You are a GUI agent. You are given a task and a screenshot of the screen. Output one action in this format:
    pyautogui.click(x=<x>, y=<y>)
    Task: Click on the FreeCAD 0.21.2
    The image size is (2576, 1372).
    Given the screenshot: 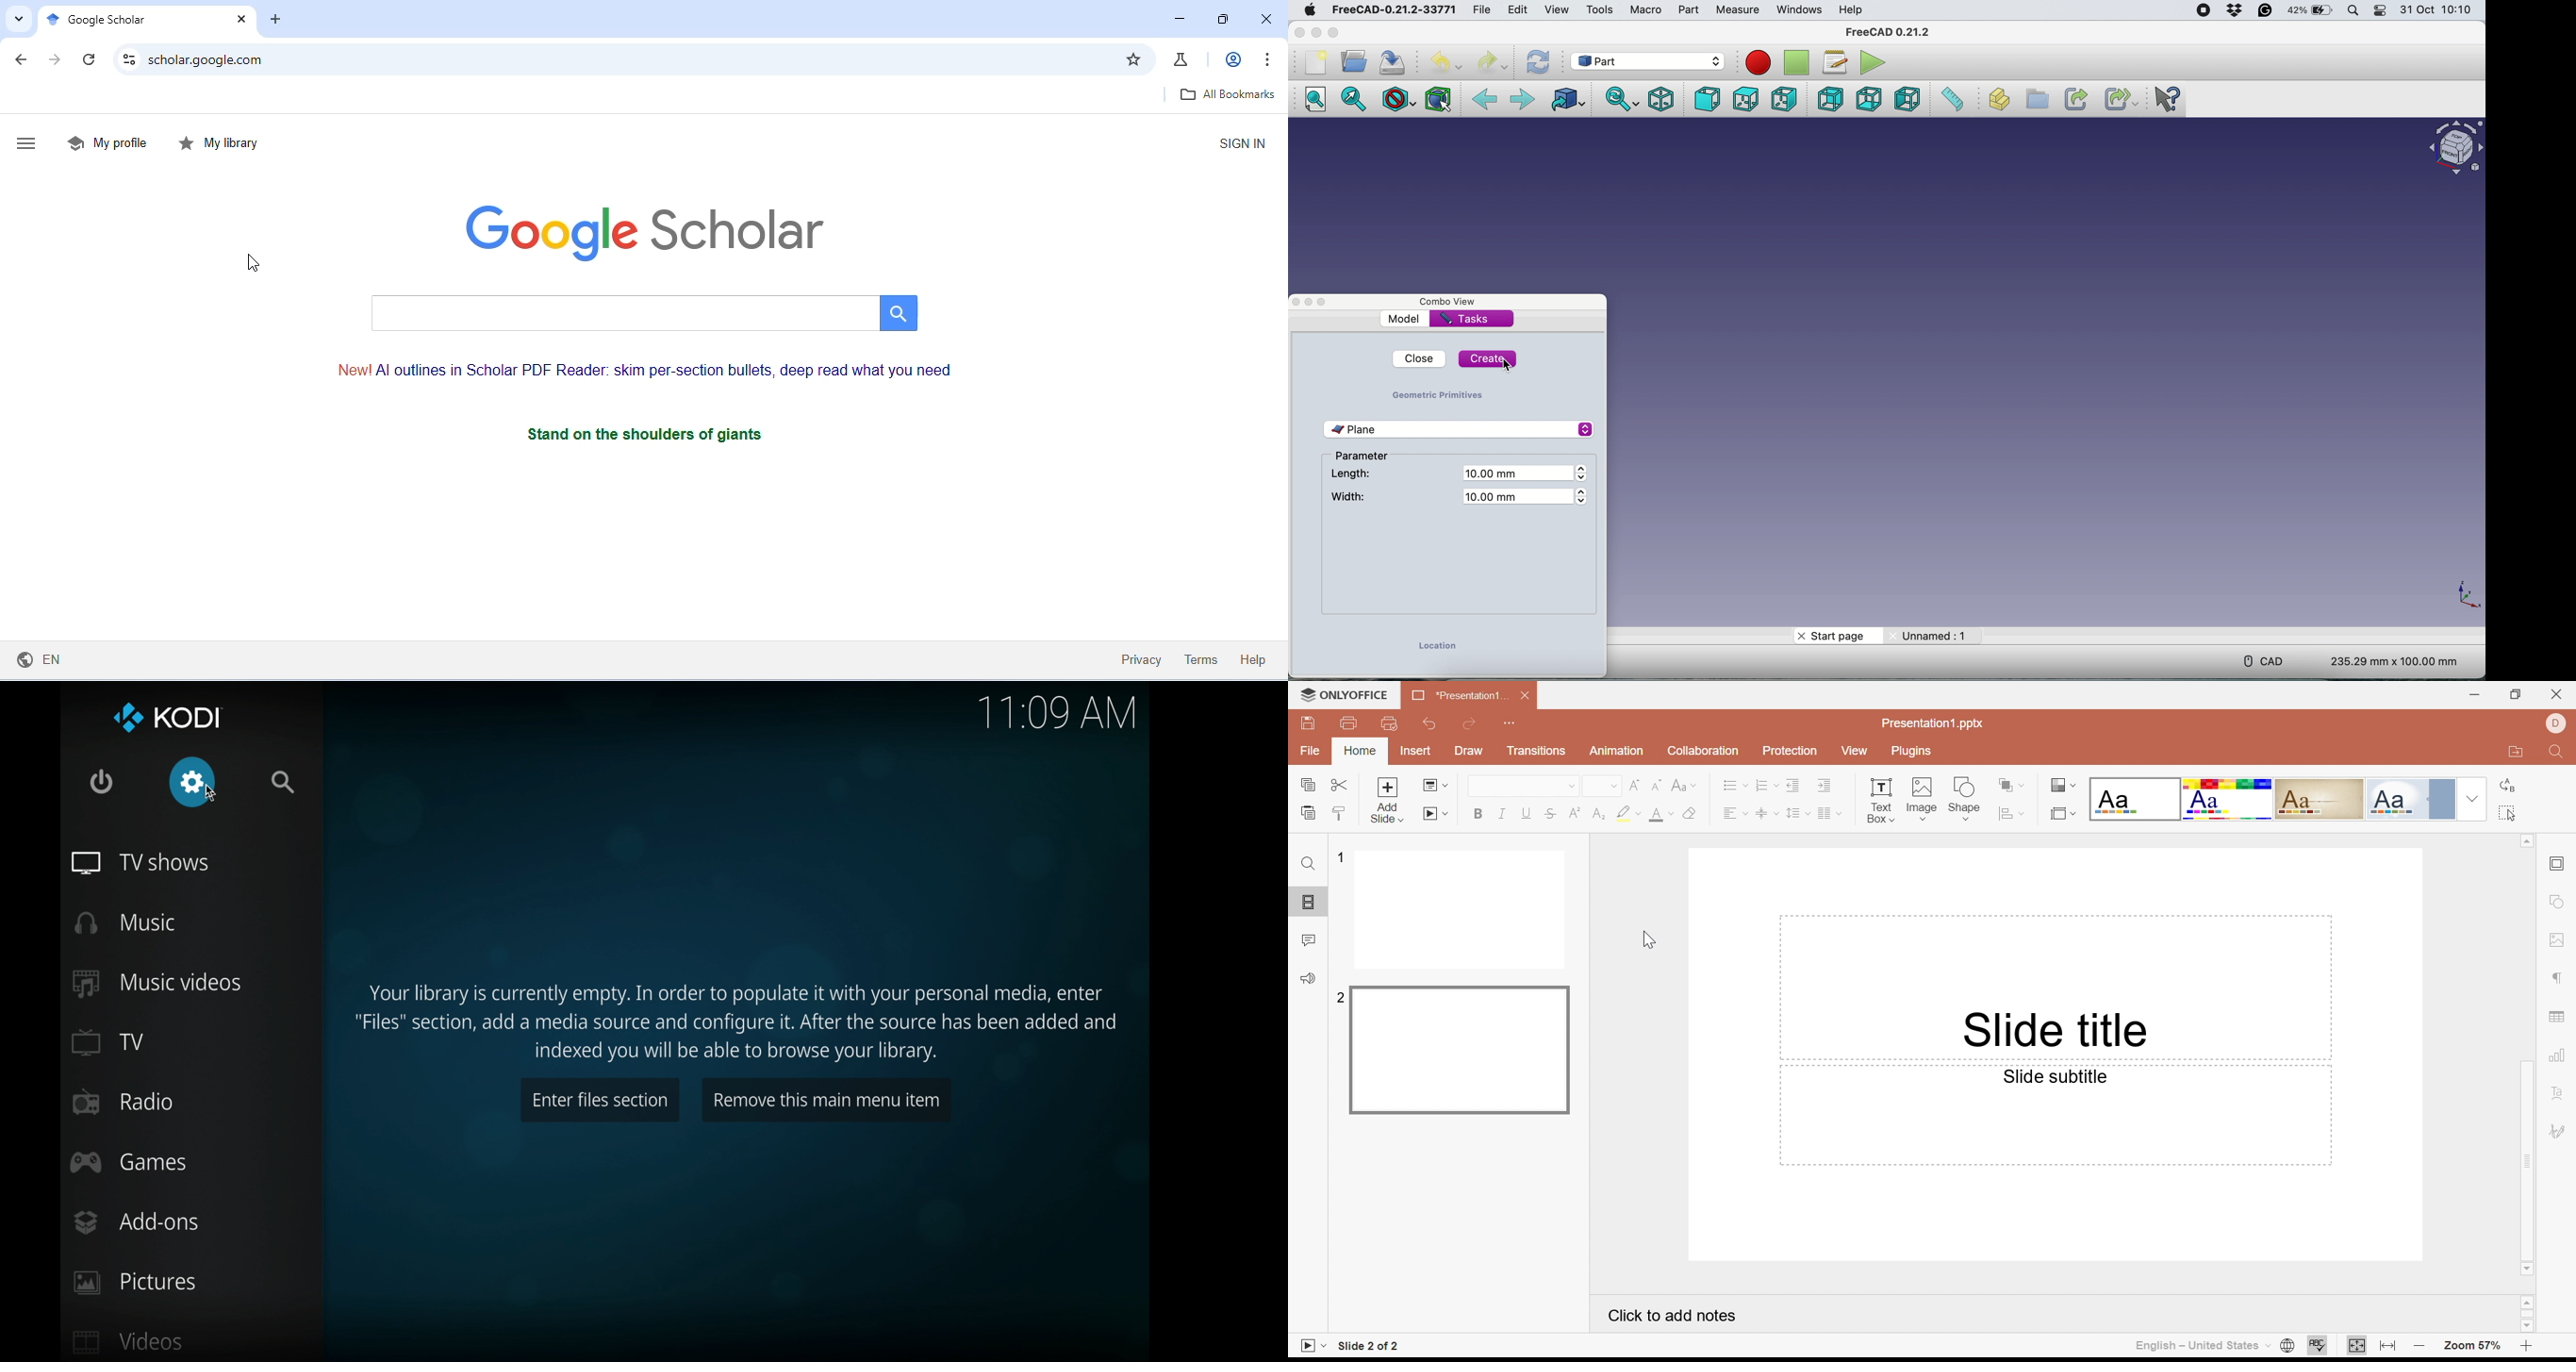 What is the action you would take?
    pyautogui.click(x=1891, y=32)
    